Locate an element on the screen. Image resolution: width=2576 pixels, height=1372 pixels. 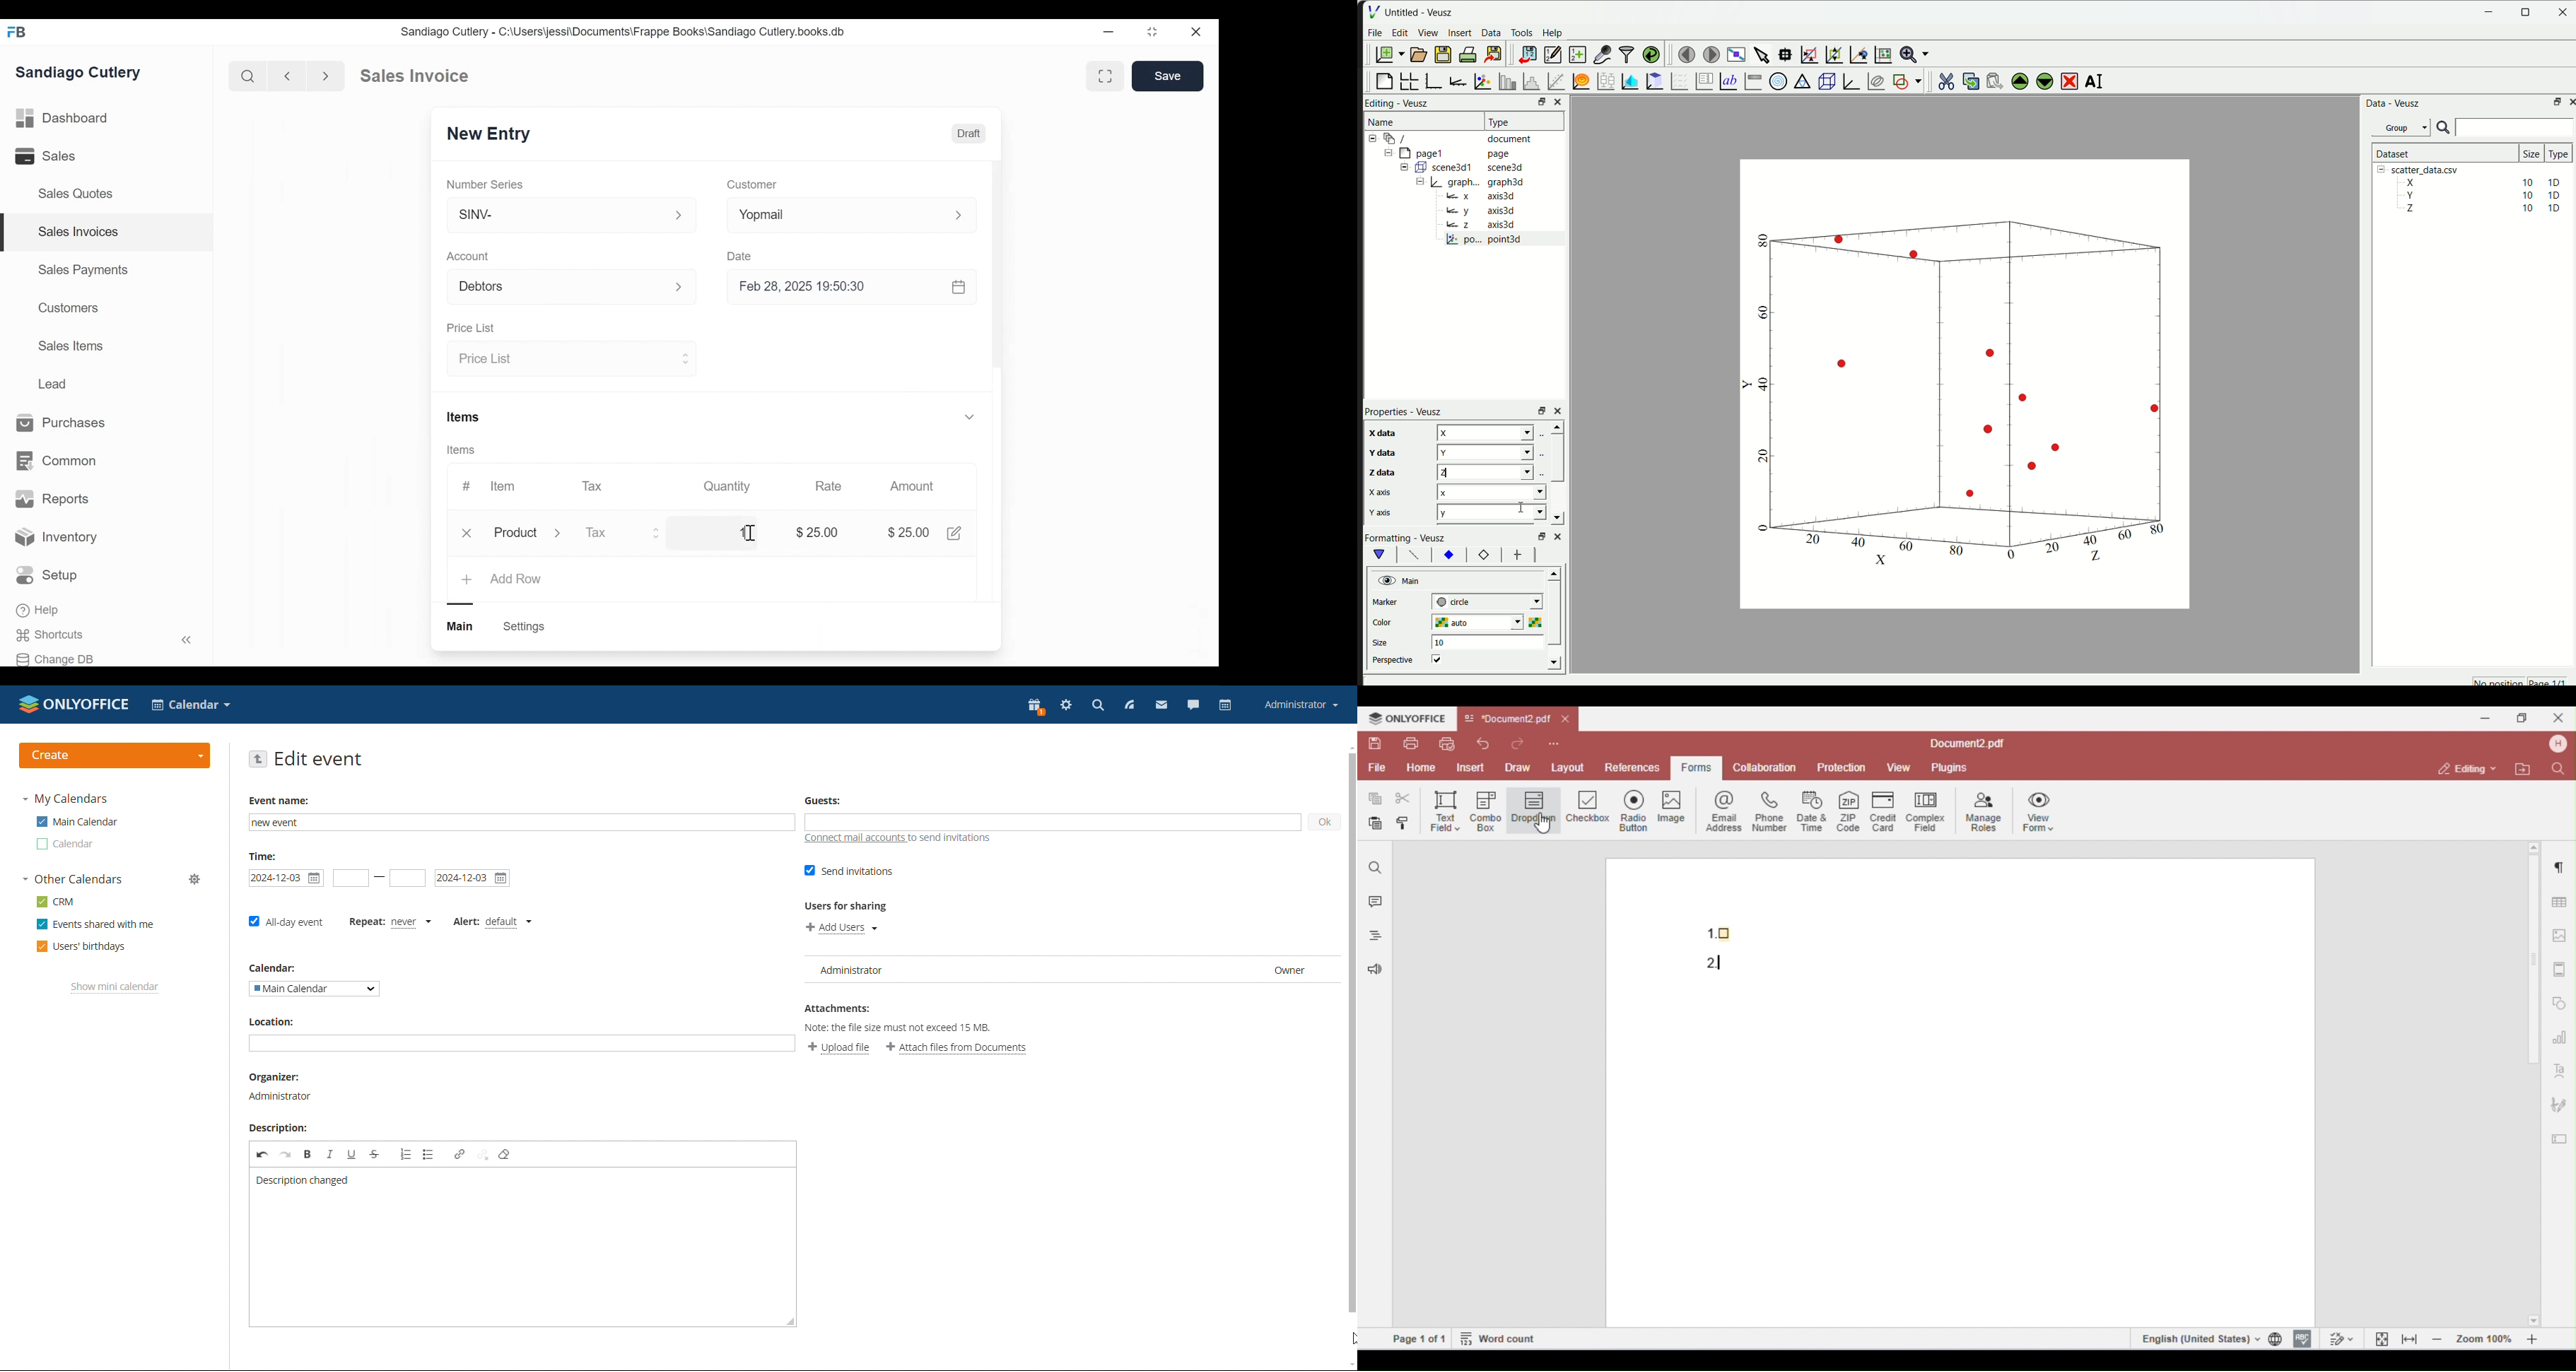
Sandiago Cutlery - C:\Users\jessi\Documents\Frappe Books\Sandiago Cutlery.books.db is located at coordinates (622, 31).